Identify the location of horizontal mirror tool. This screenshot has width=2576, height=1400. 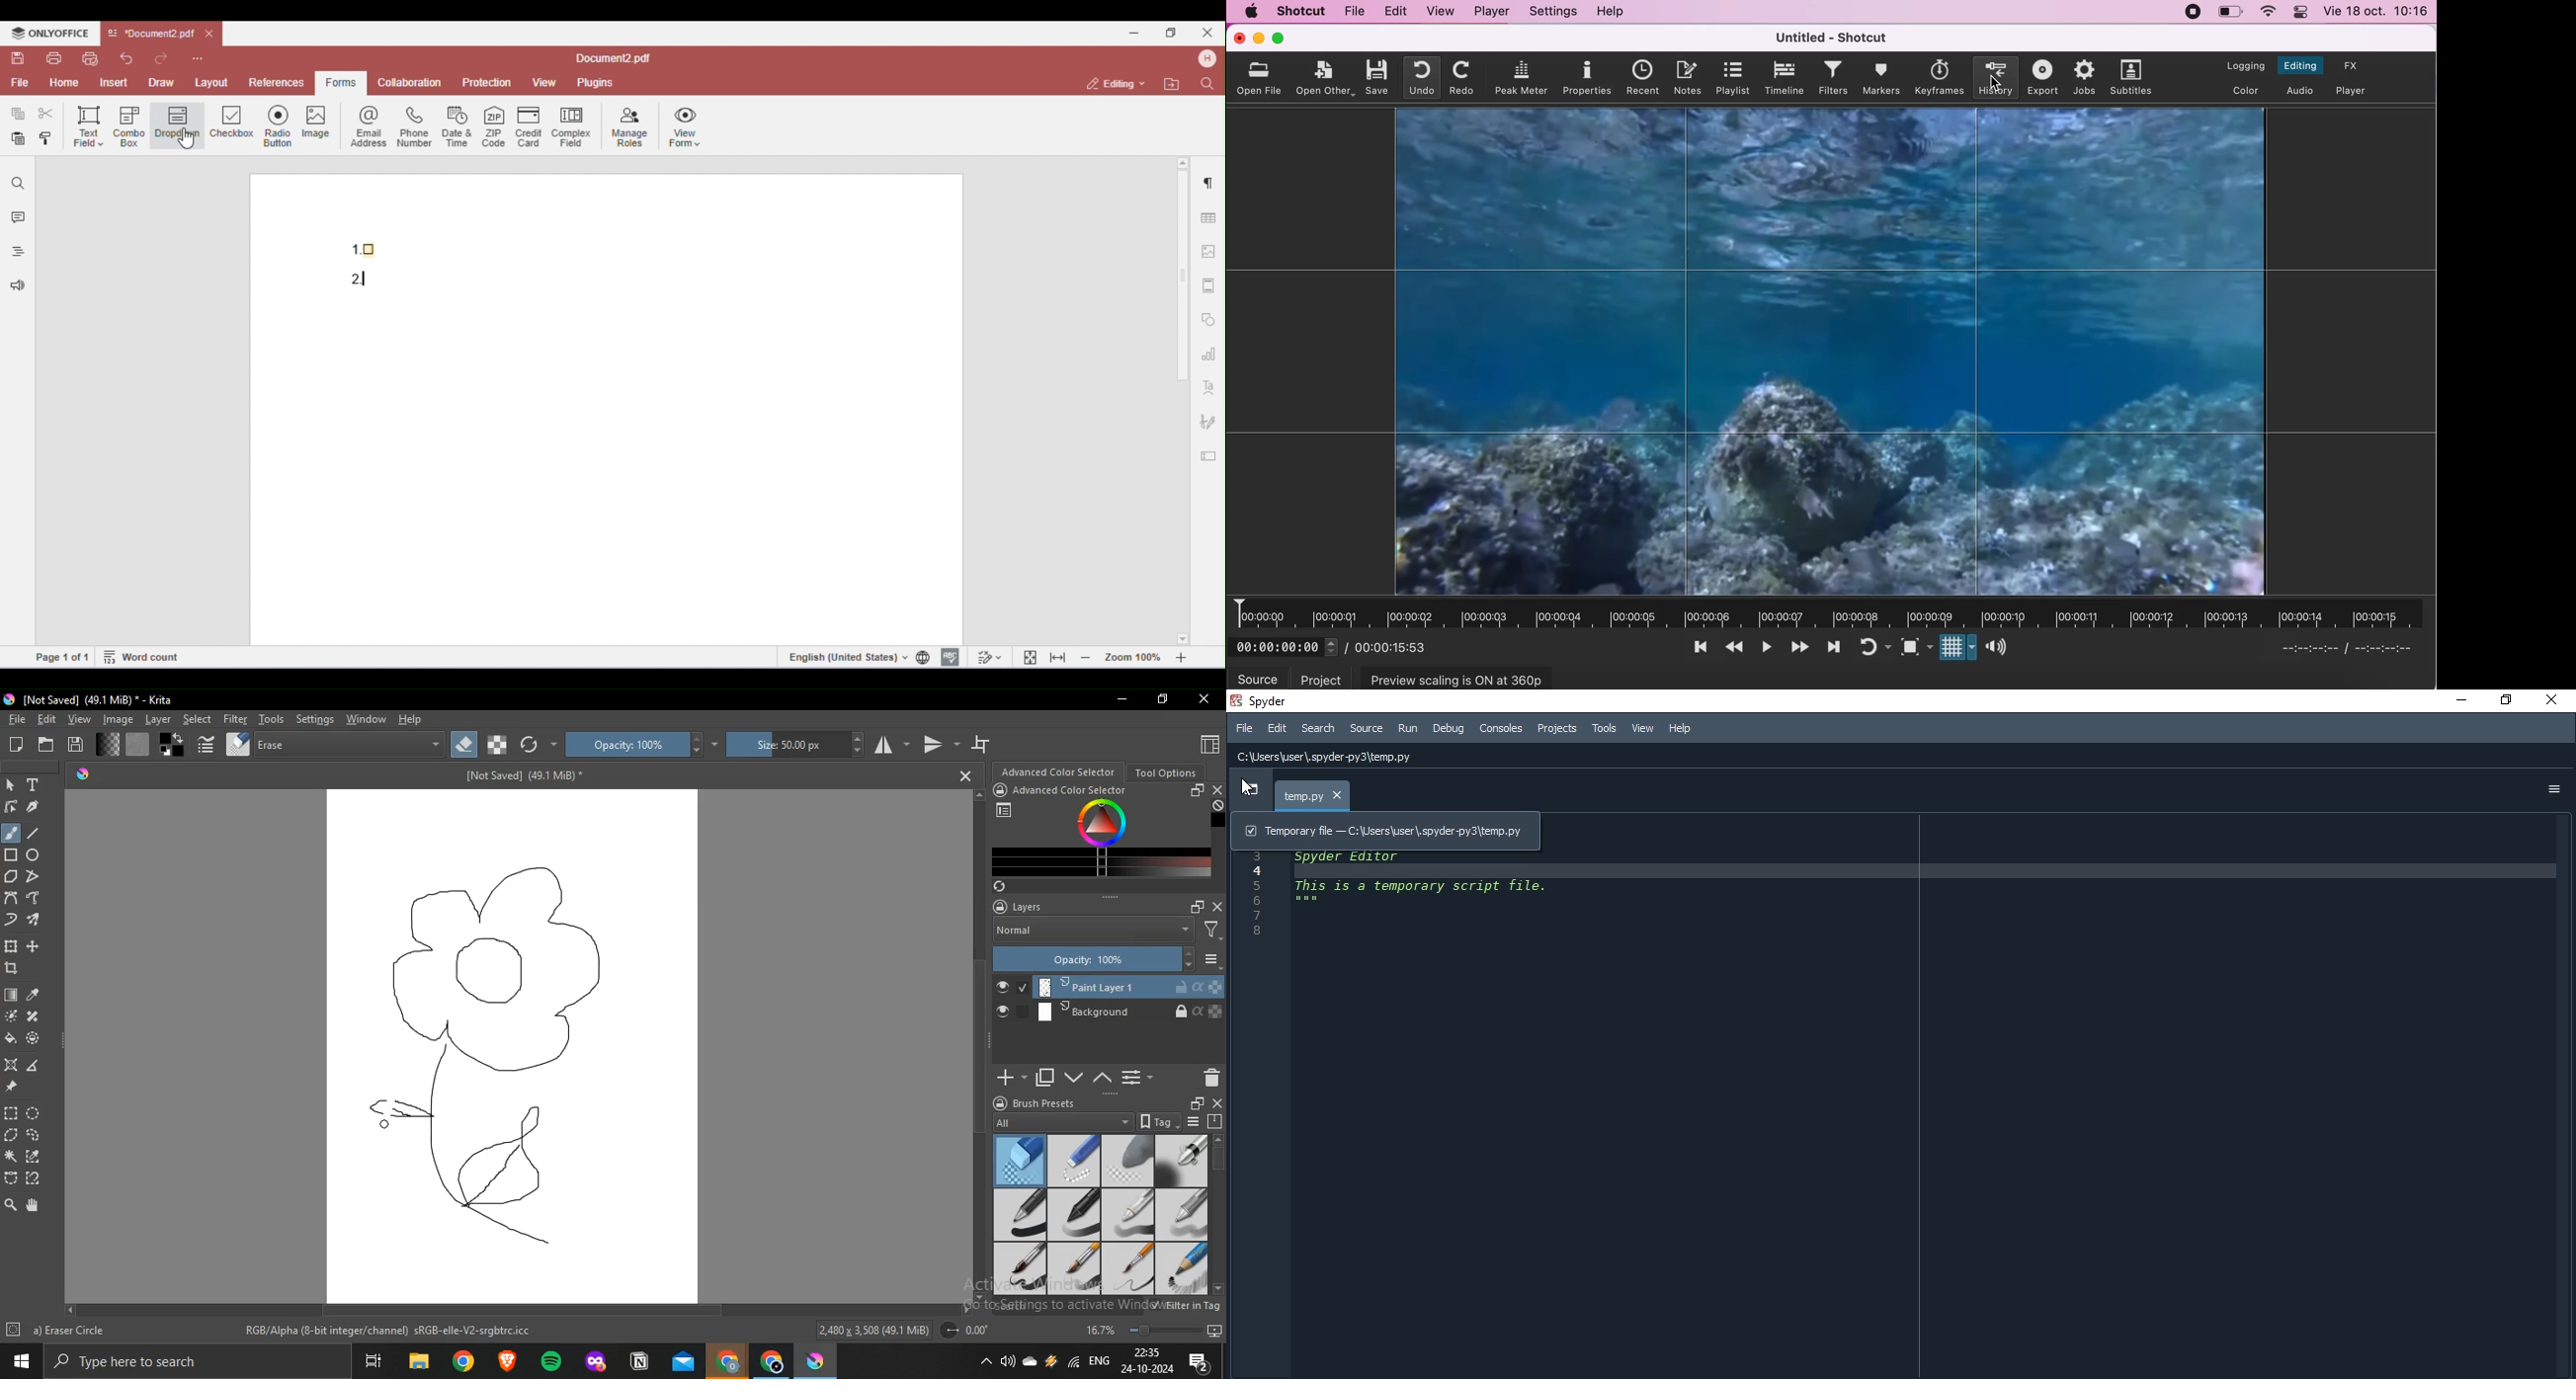
(890, 746).